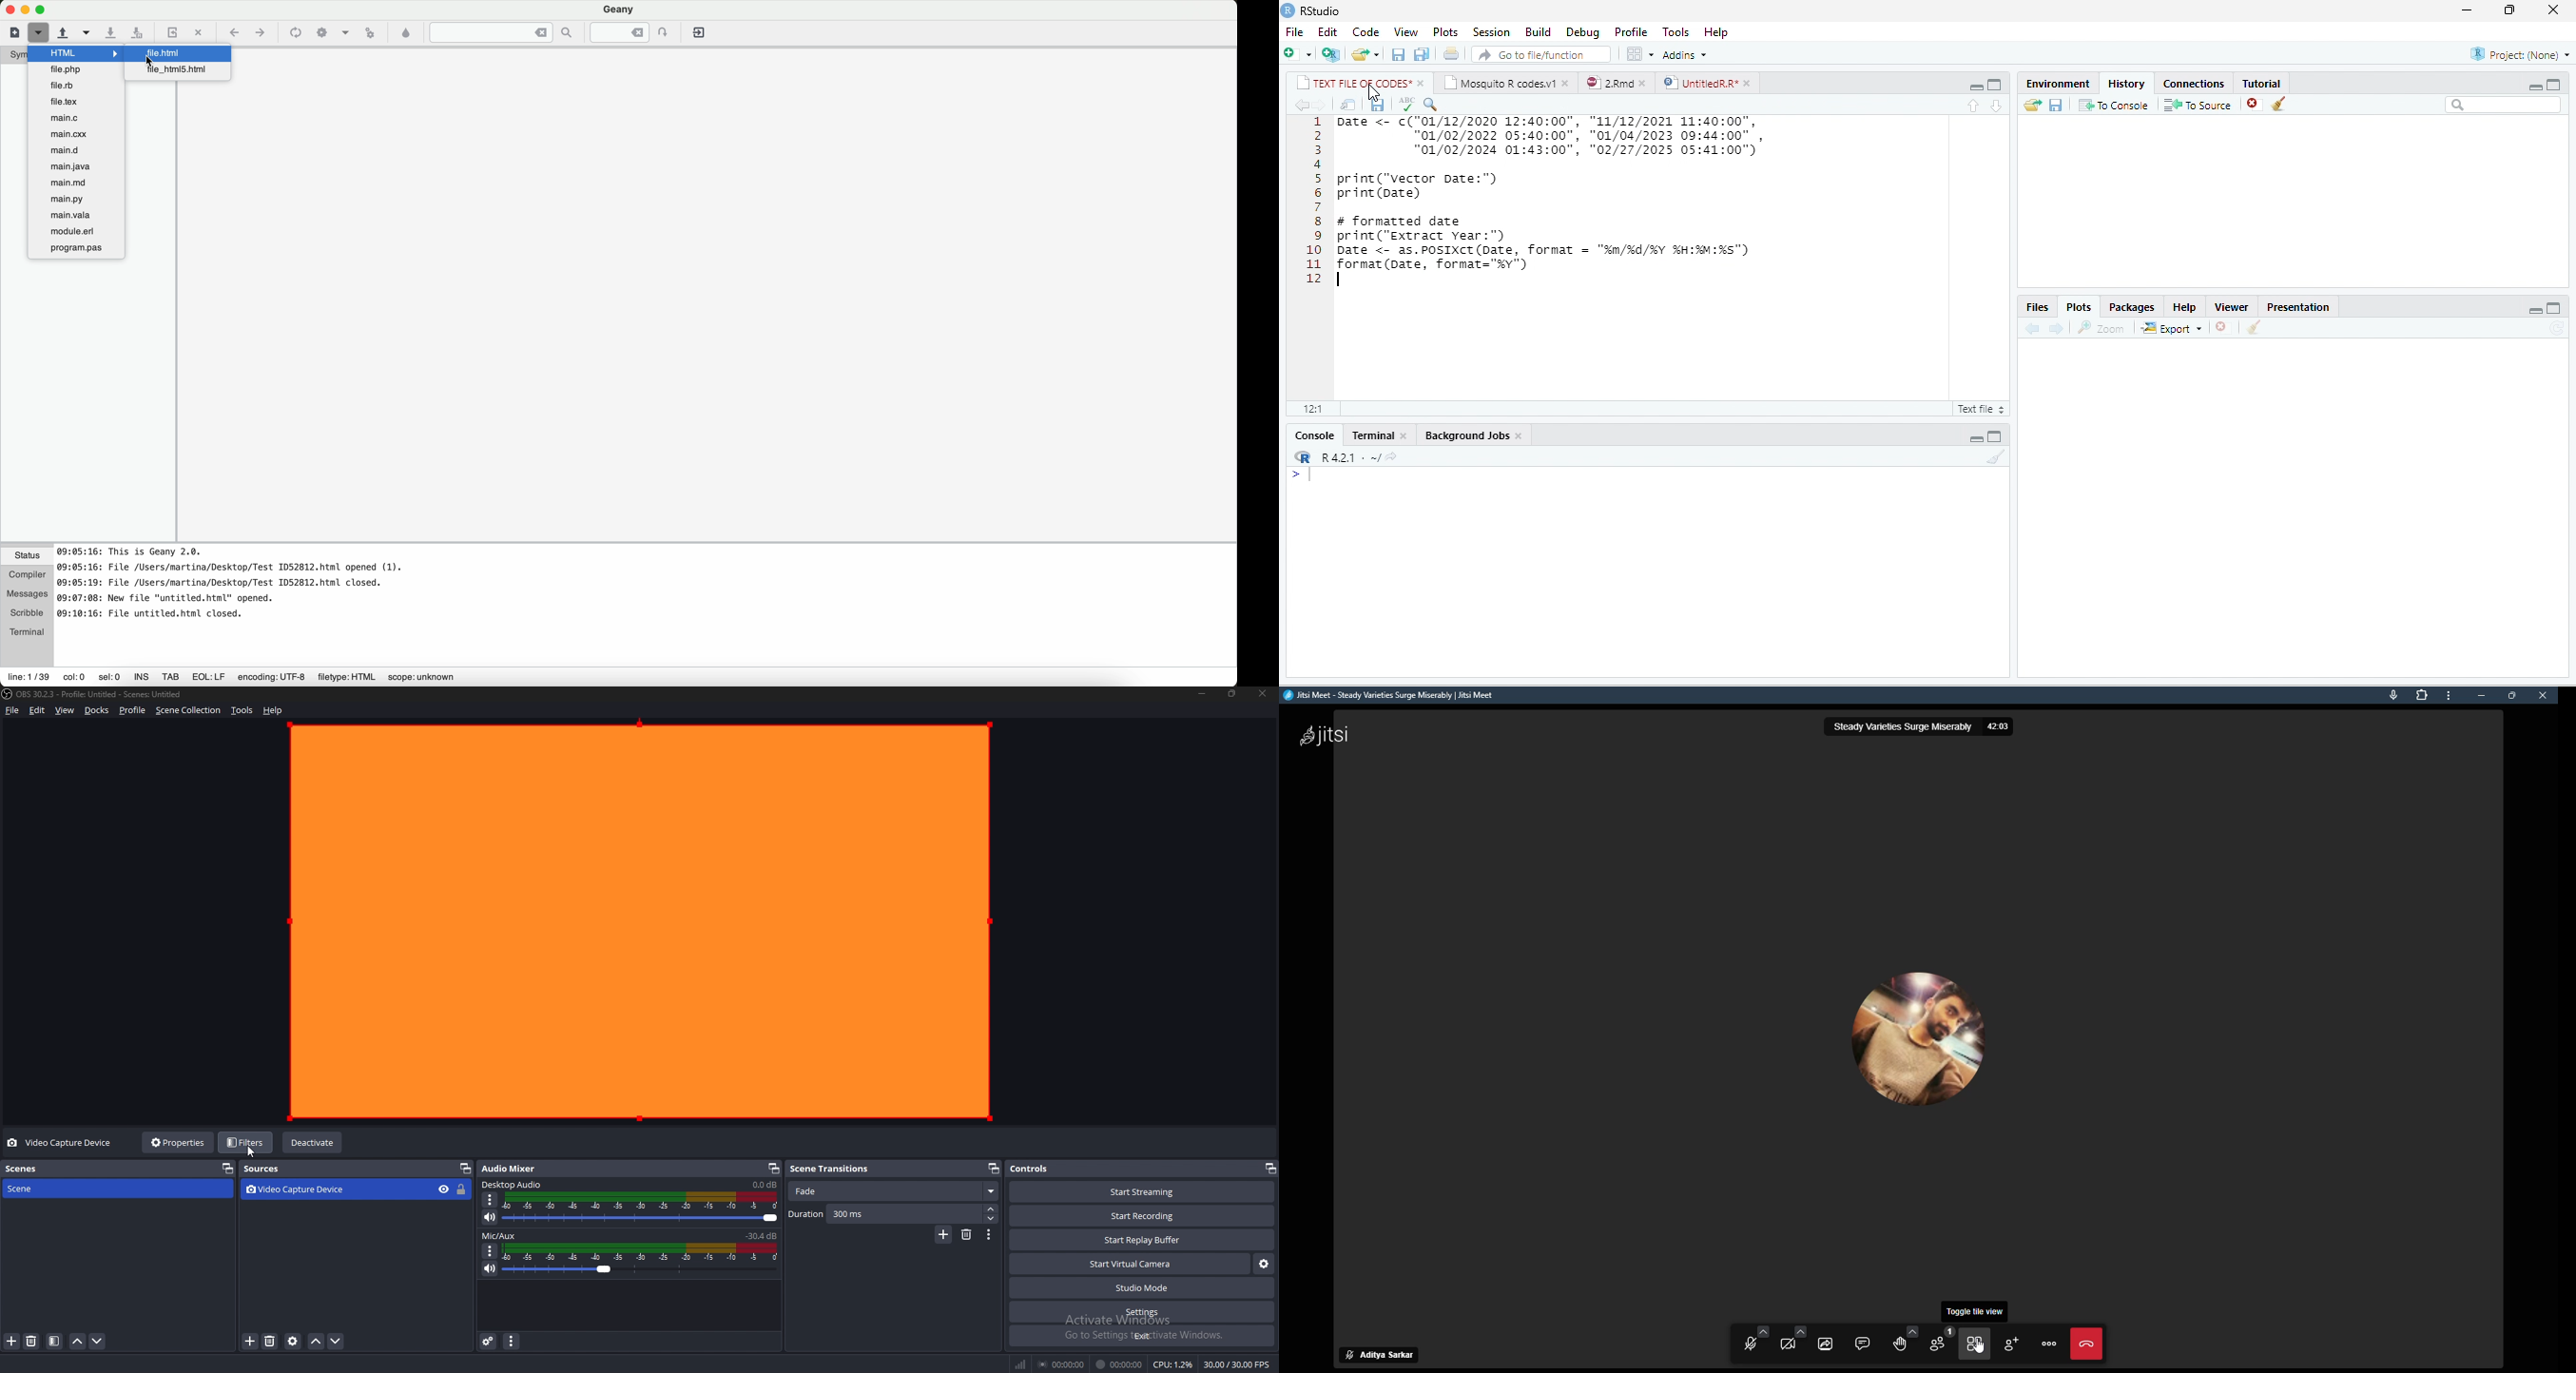 The height and width of the screenshot is (1400, 2576). What do you see at coordinates (1353, 83) in the screenshot?
I see `TEXT FILE OF CODES` at bounding box center [1353, 83].